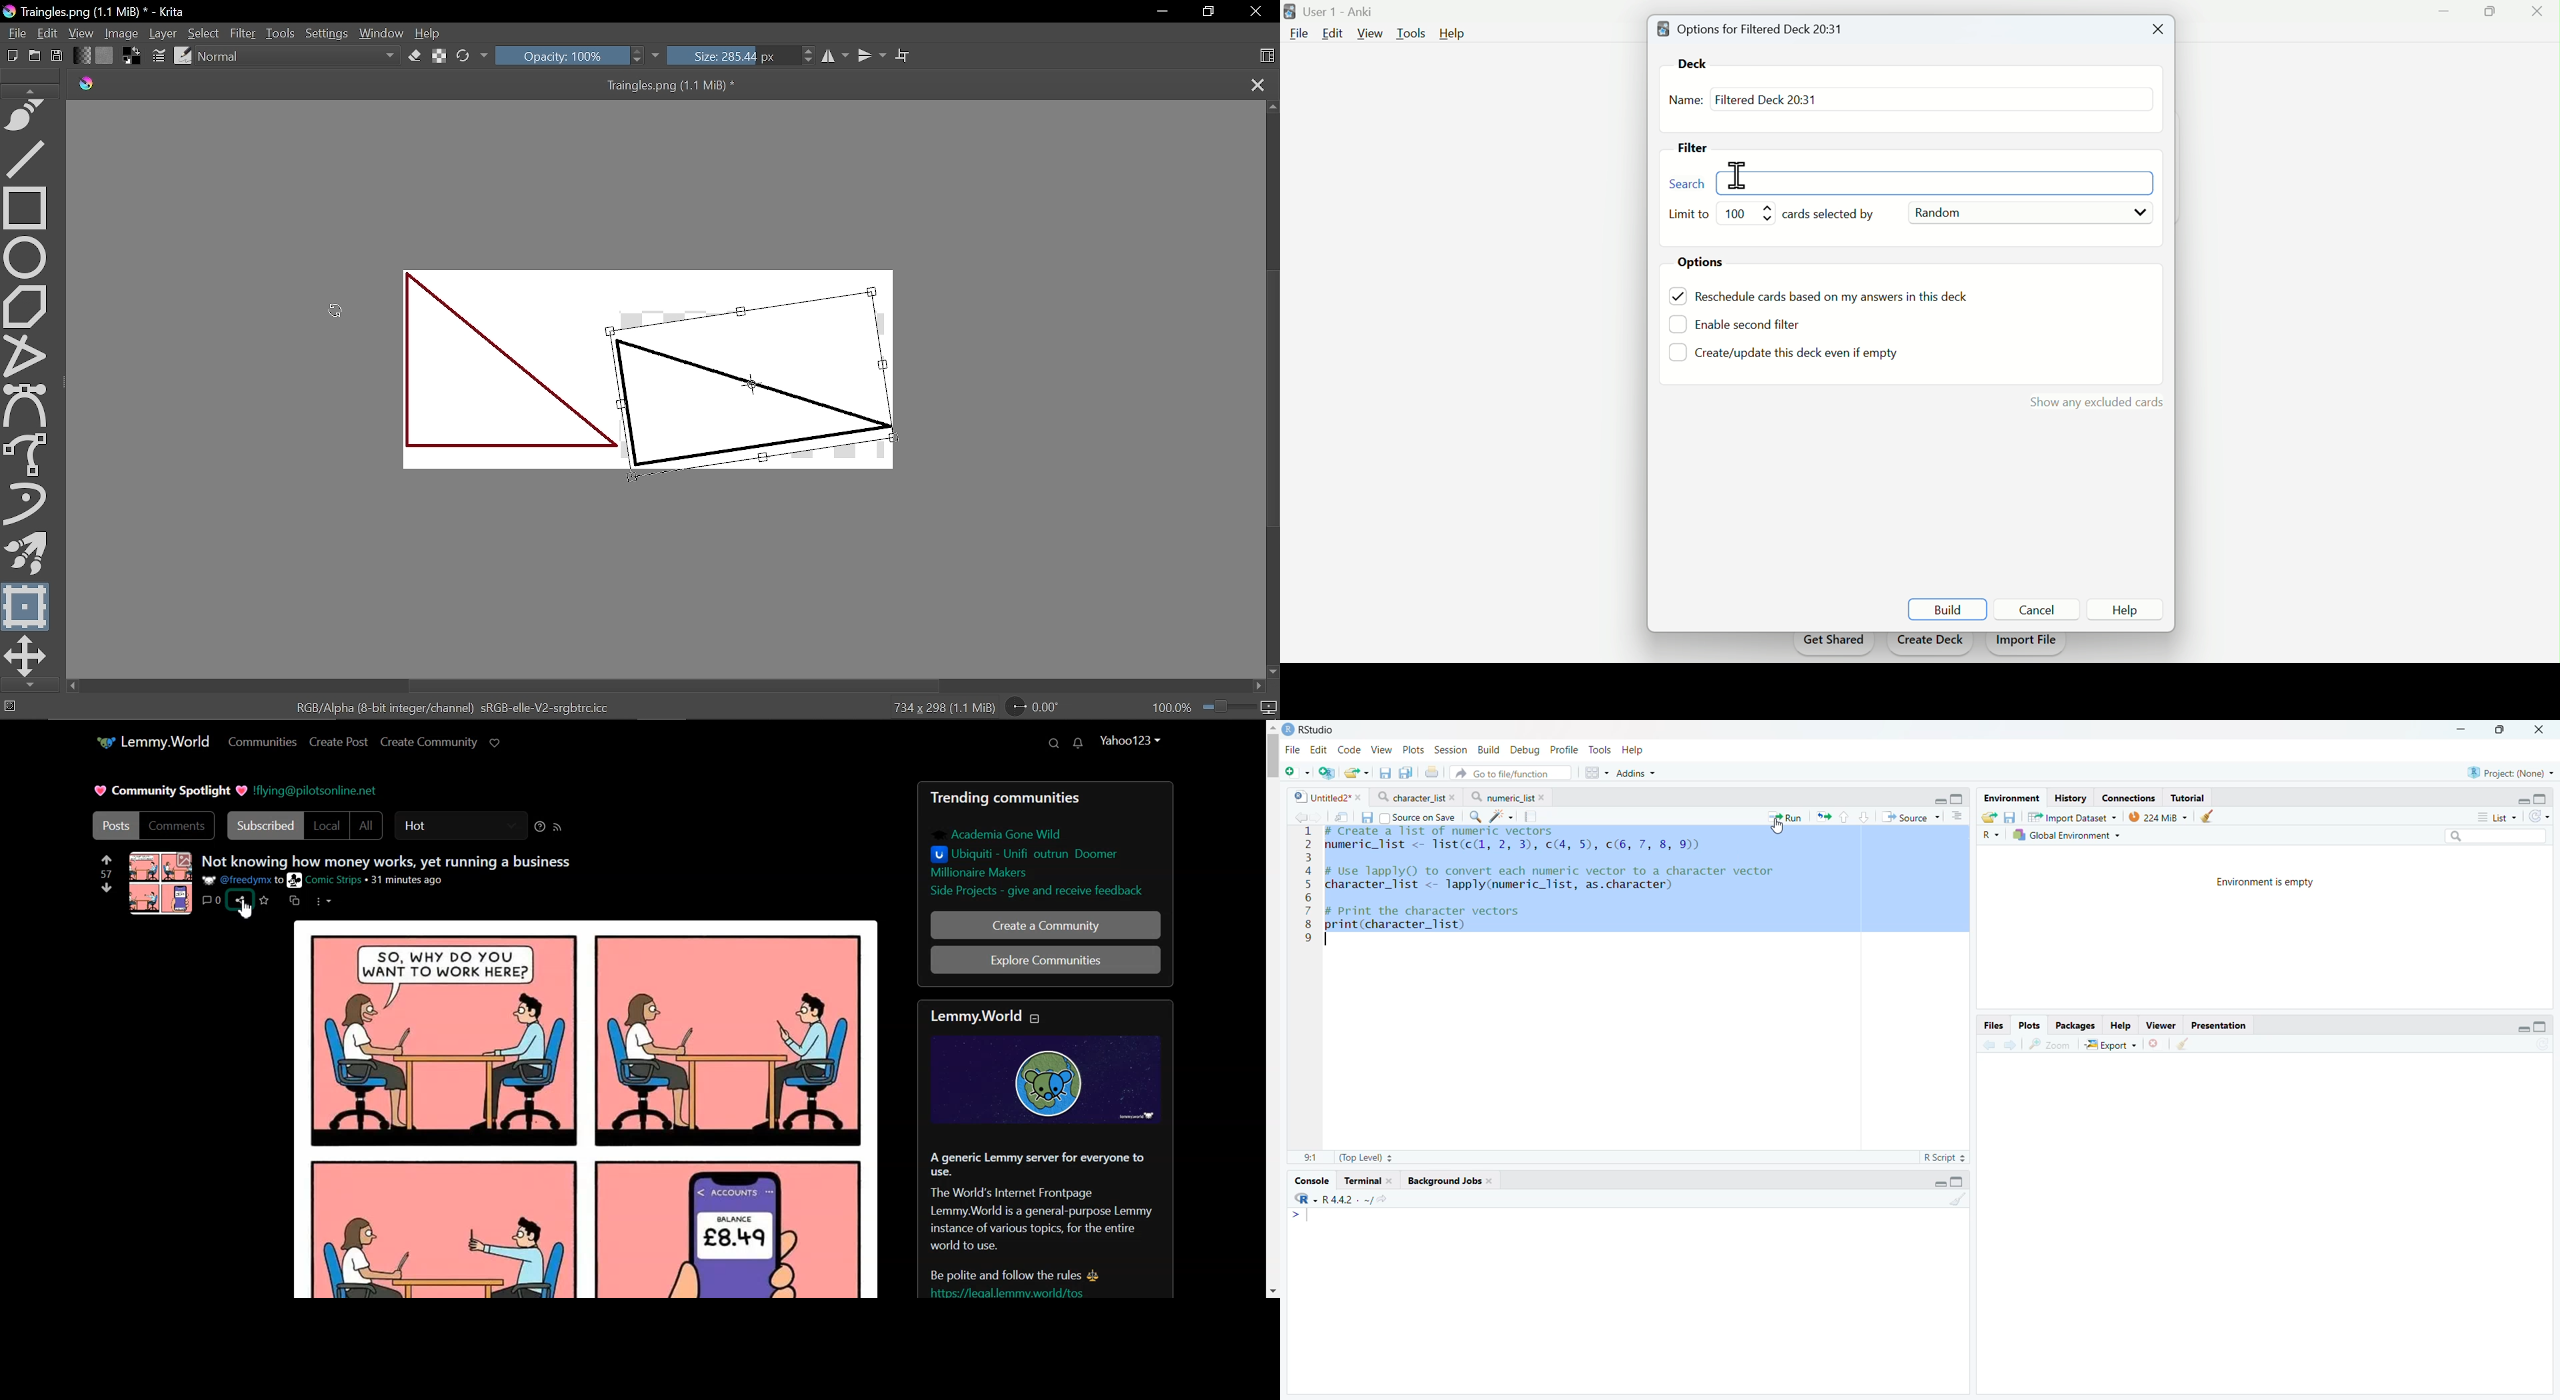 The width and height of the screenshot is (2576, 1400). Describe the element at coordinates (2011, 816) in the screenshot. I see `Save` at that location.